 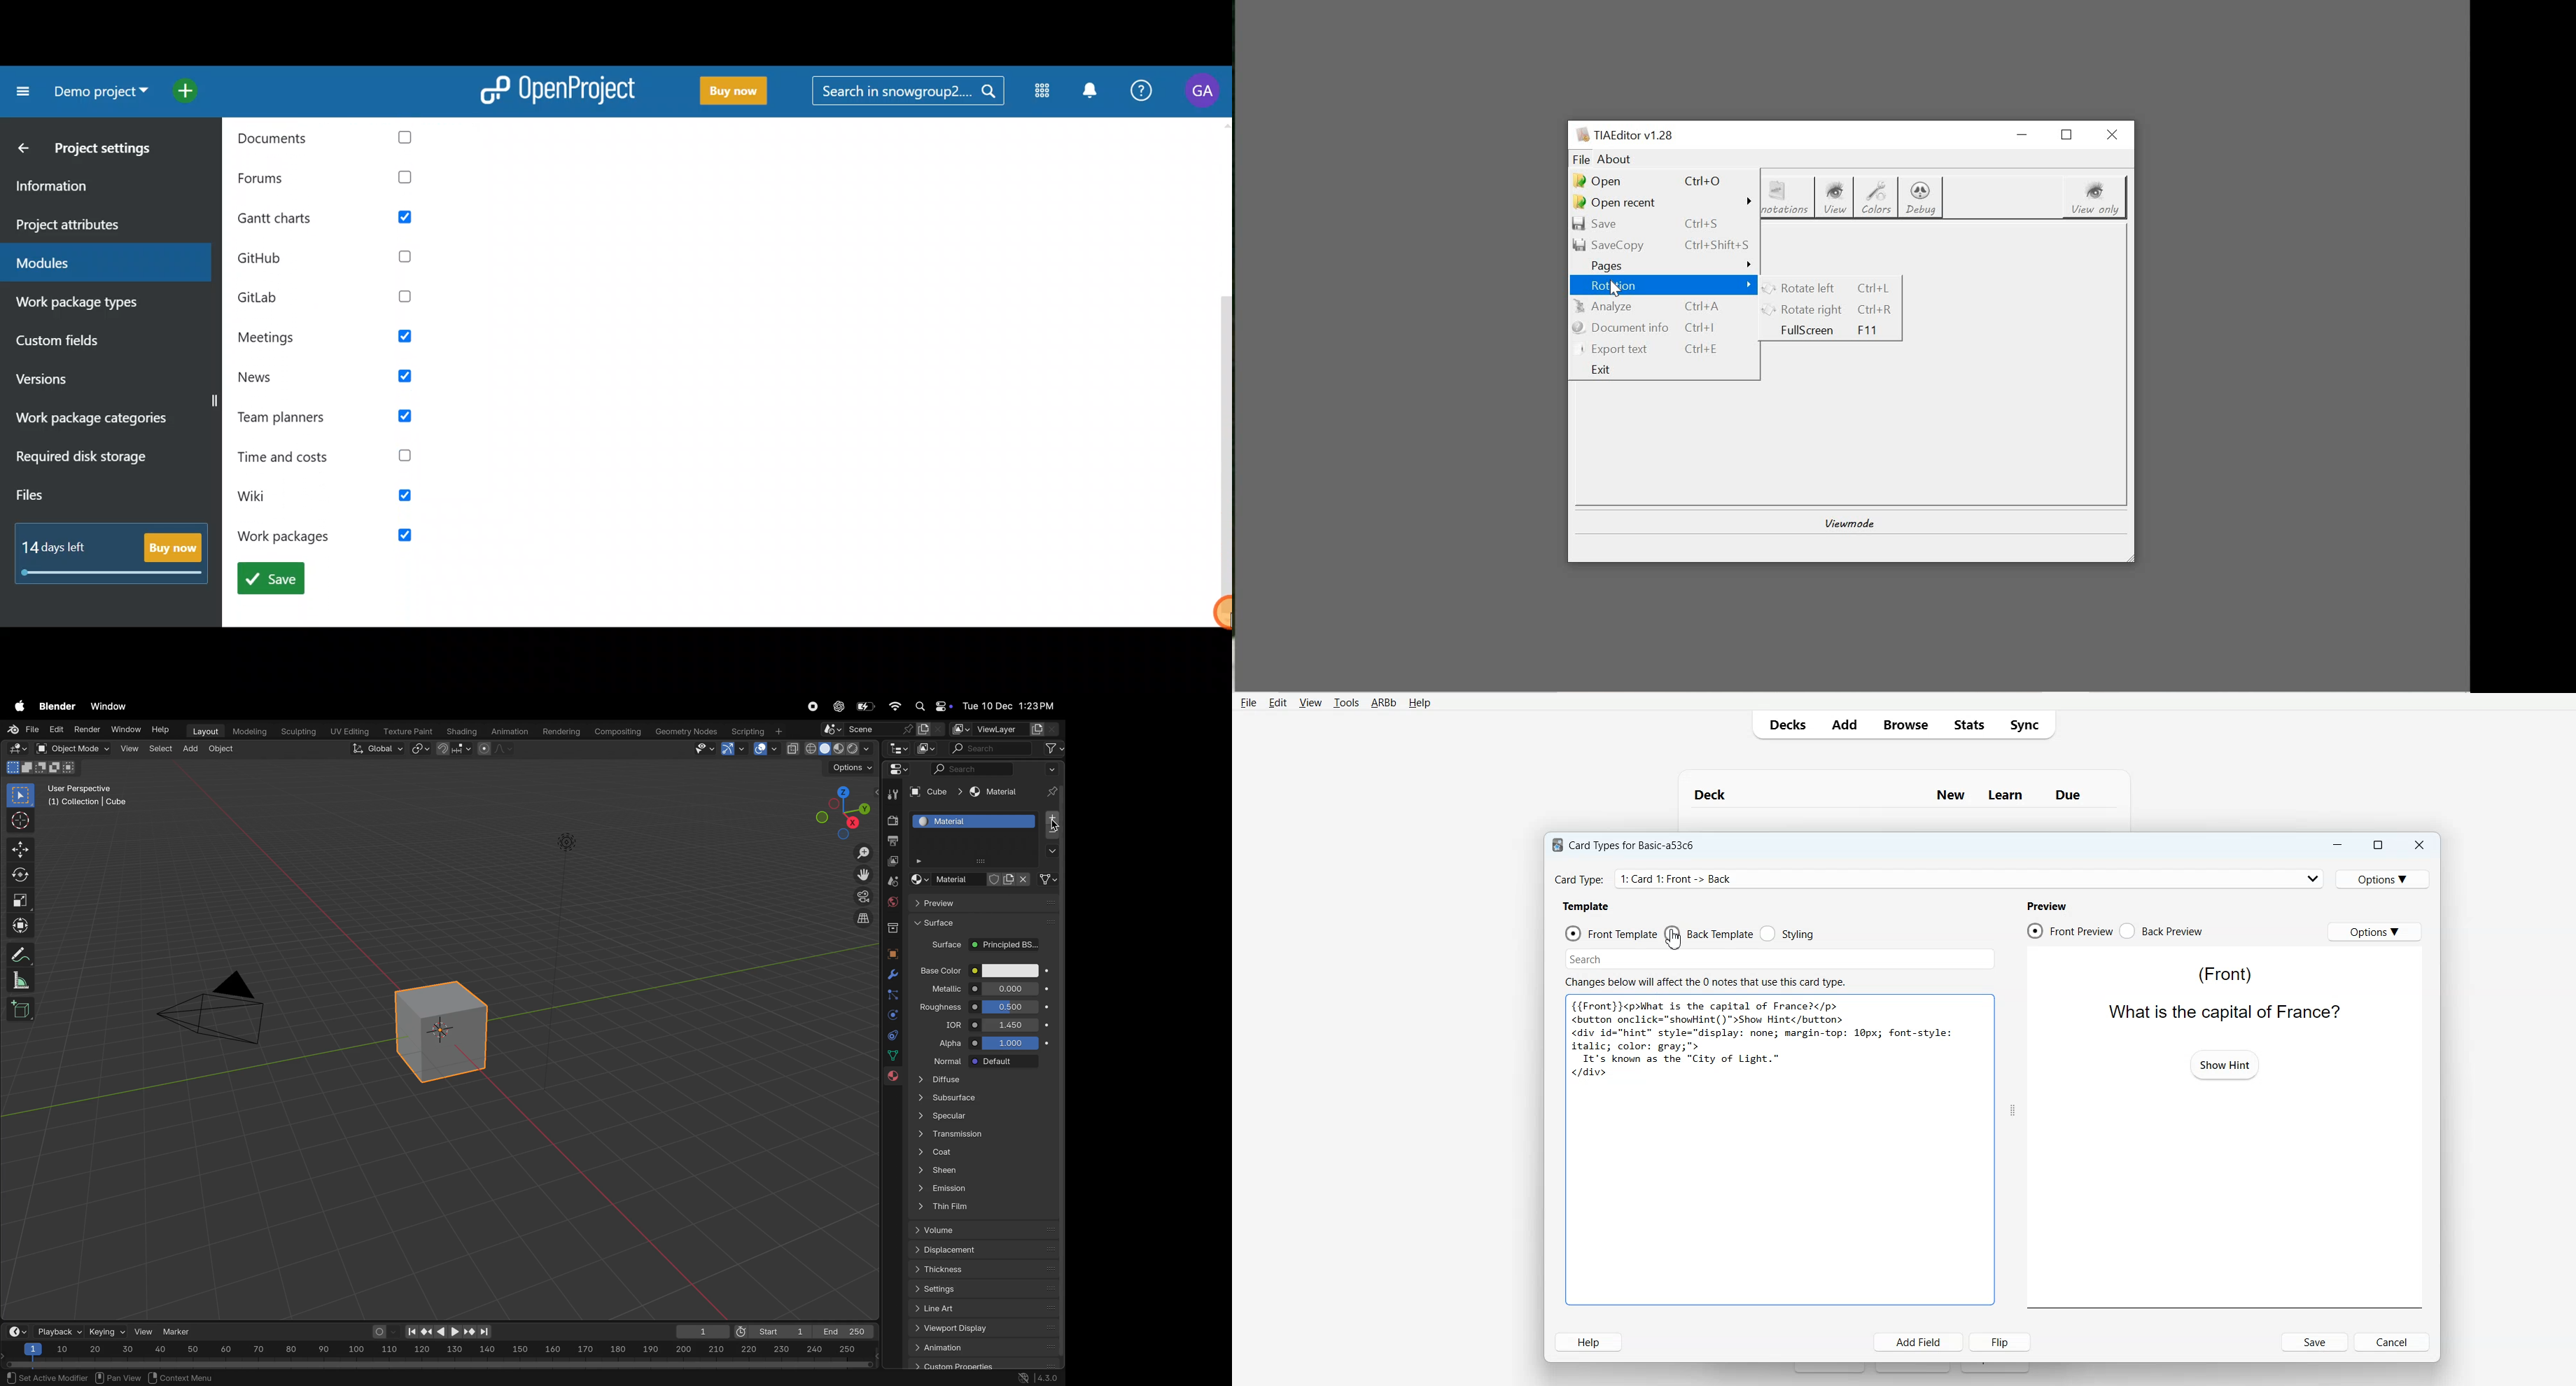 What do you see at coordinates (1919, 1342) in the screenshot?
I see `Add Field` at bounding box center [1919, 1342].